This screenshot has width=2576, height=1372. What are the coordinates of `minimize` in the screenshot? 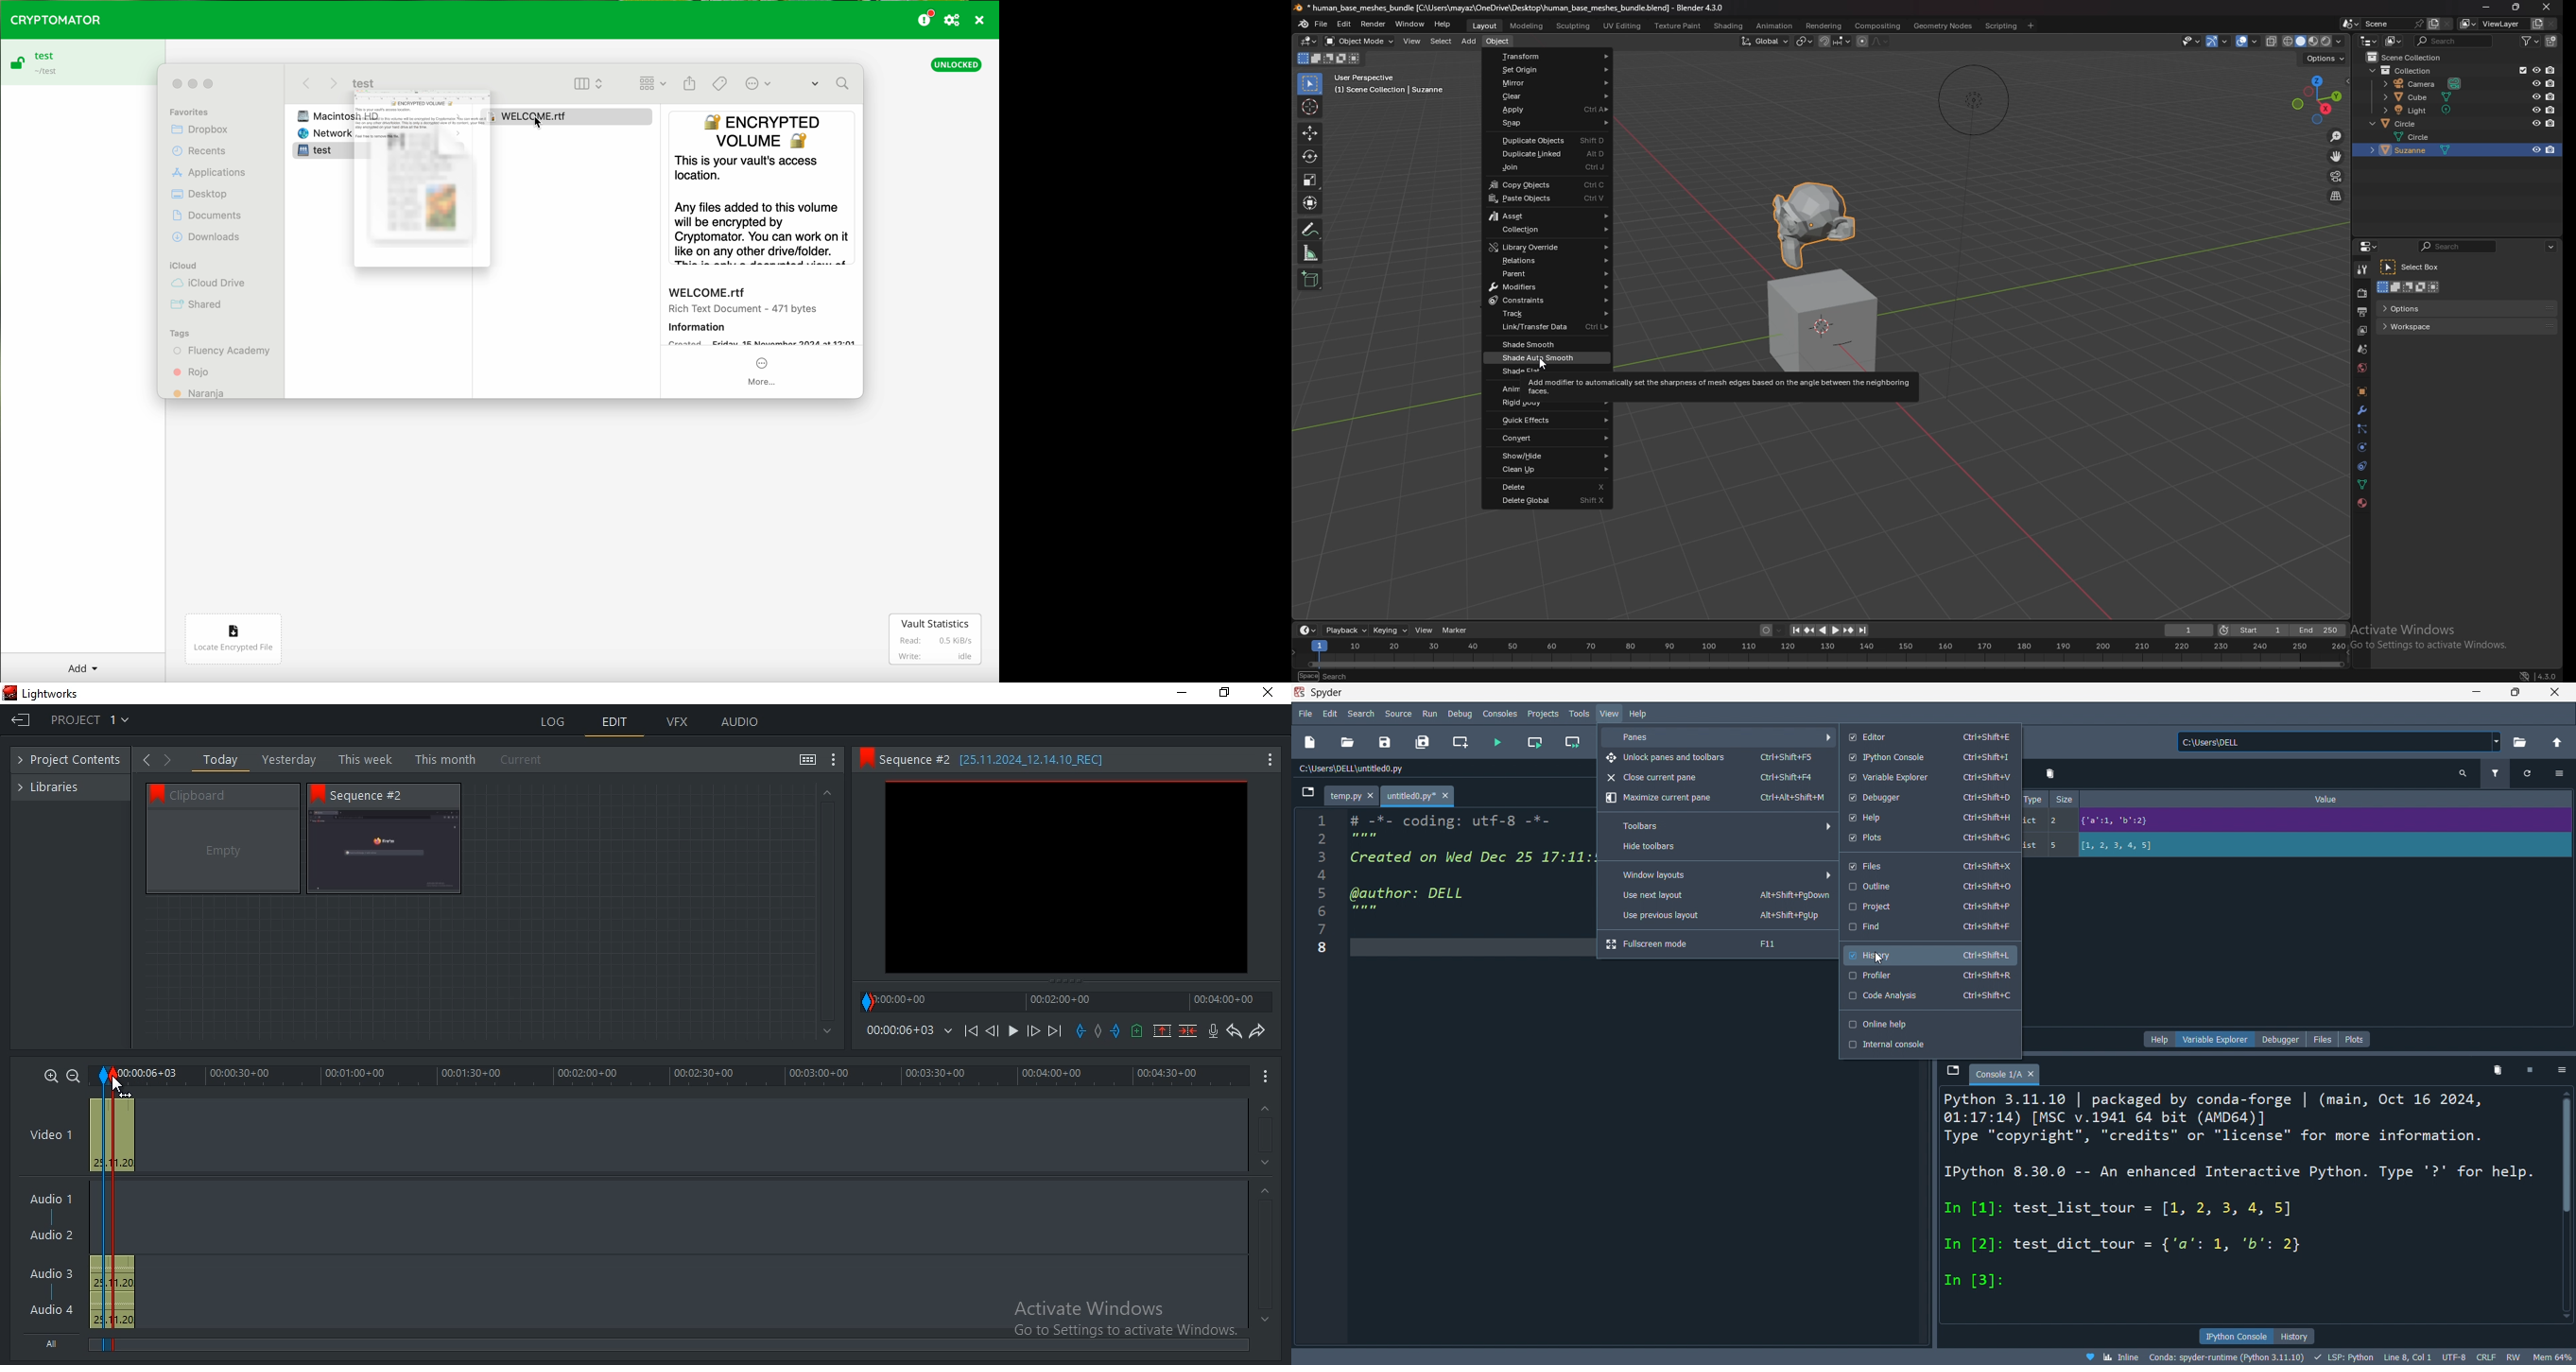 It's located at (2474, 691).